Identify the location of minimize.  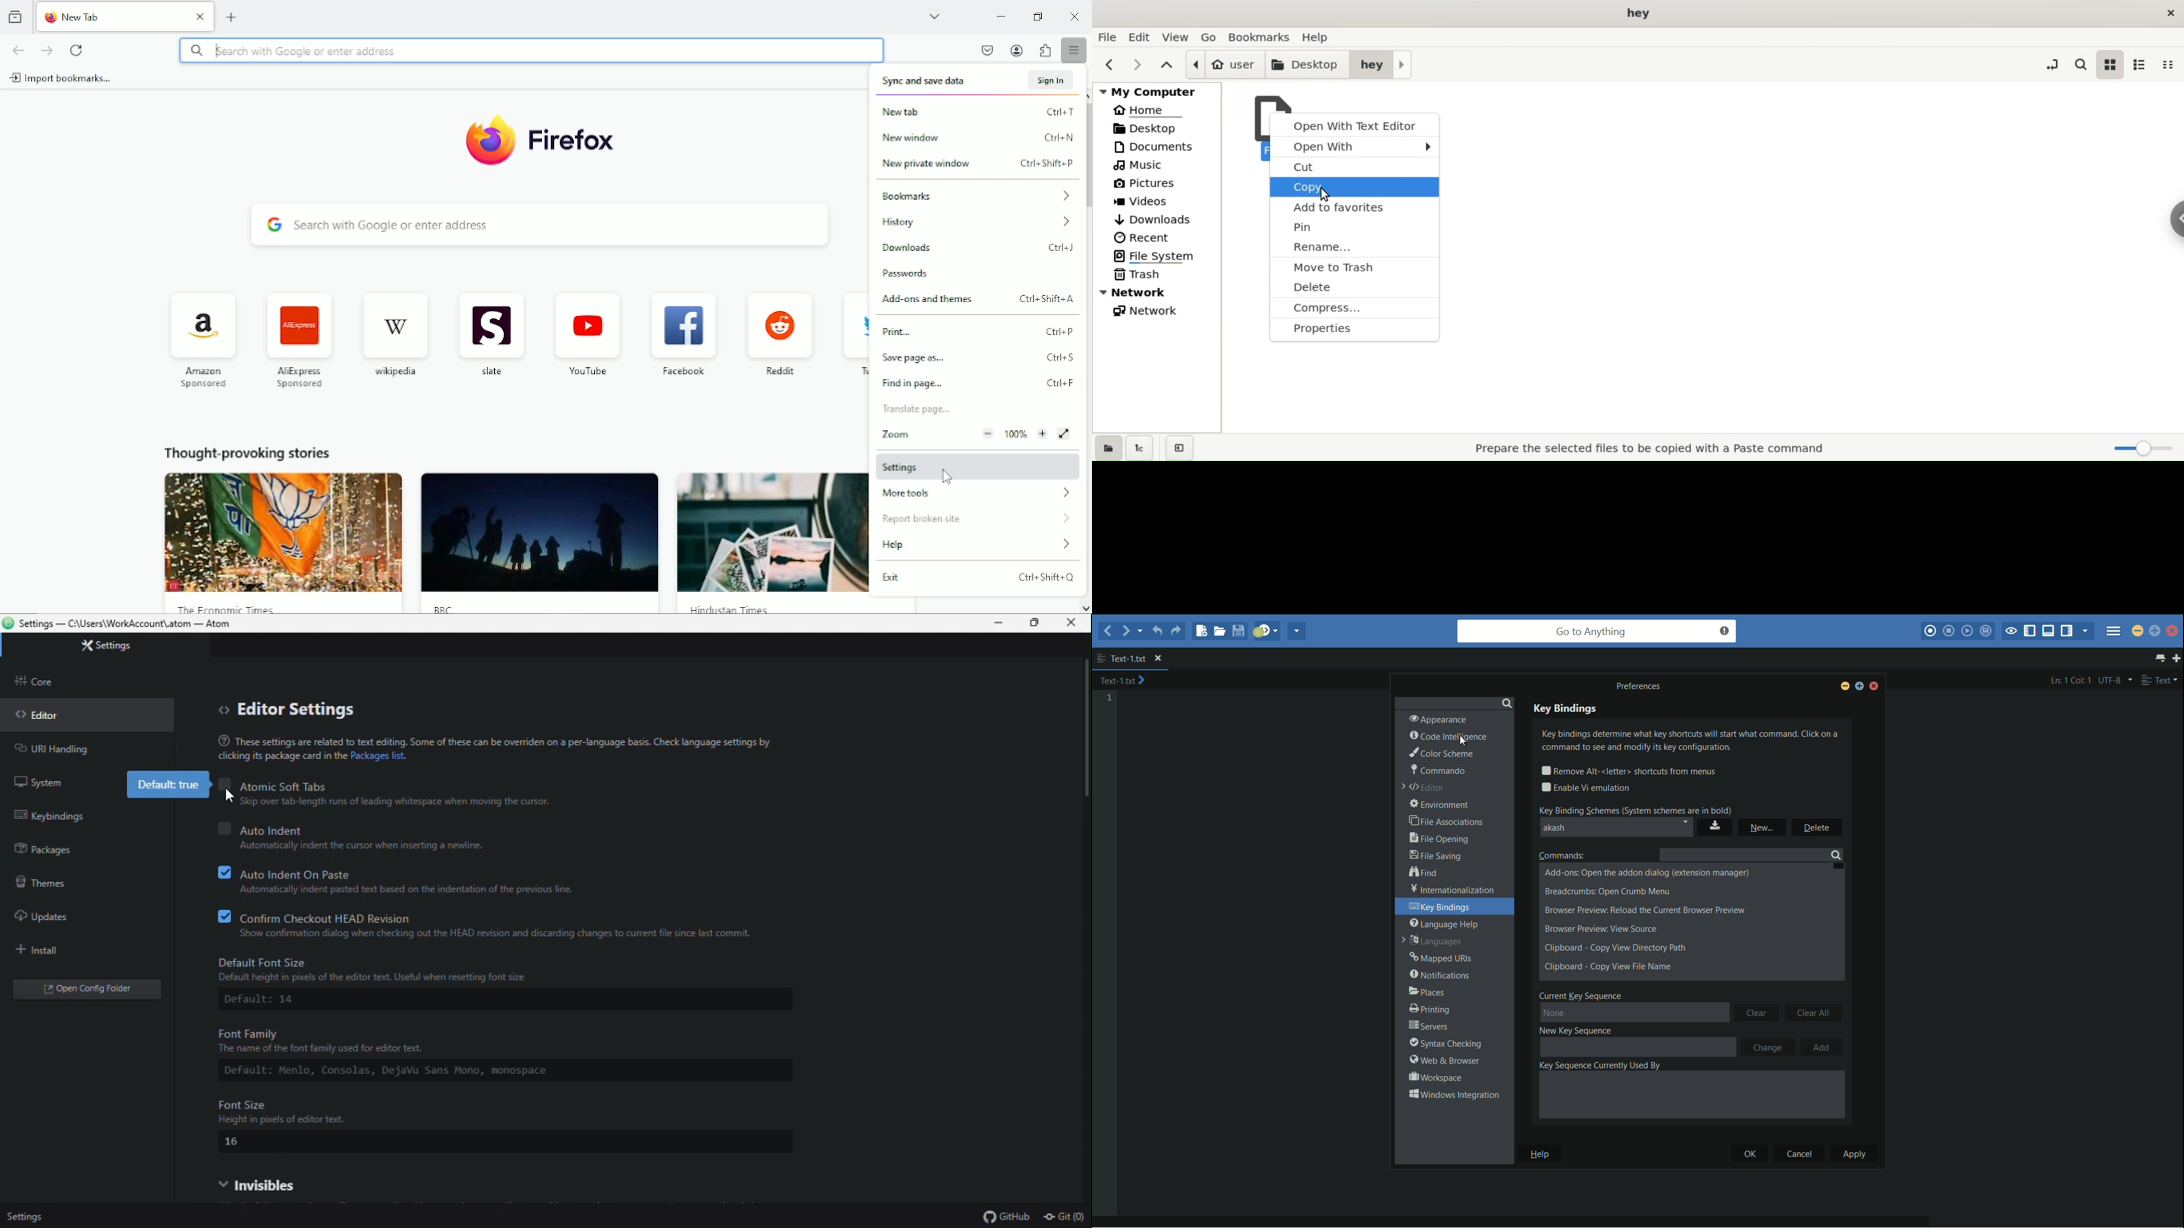
(1844, 687).